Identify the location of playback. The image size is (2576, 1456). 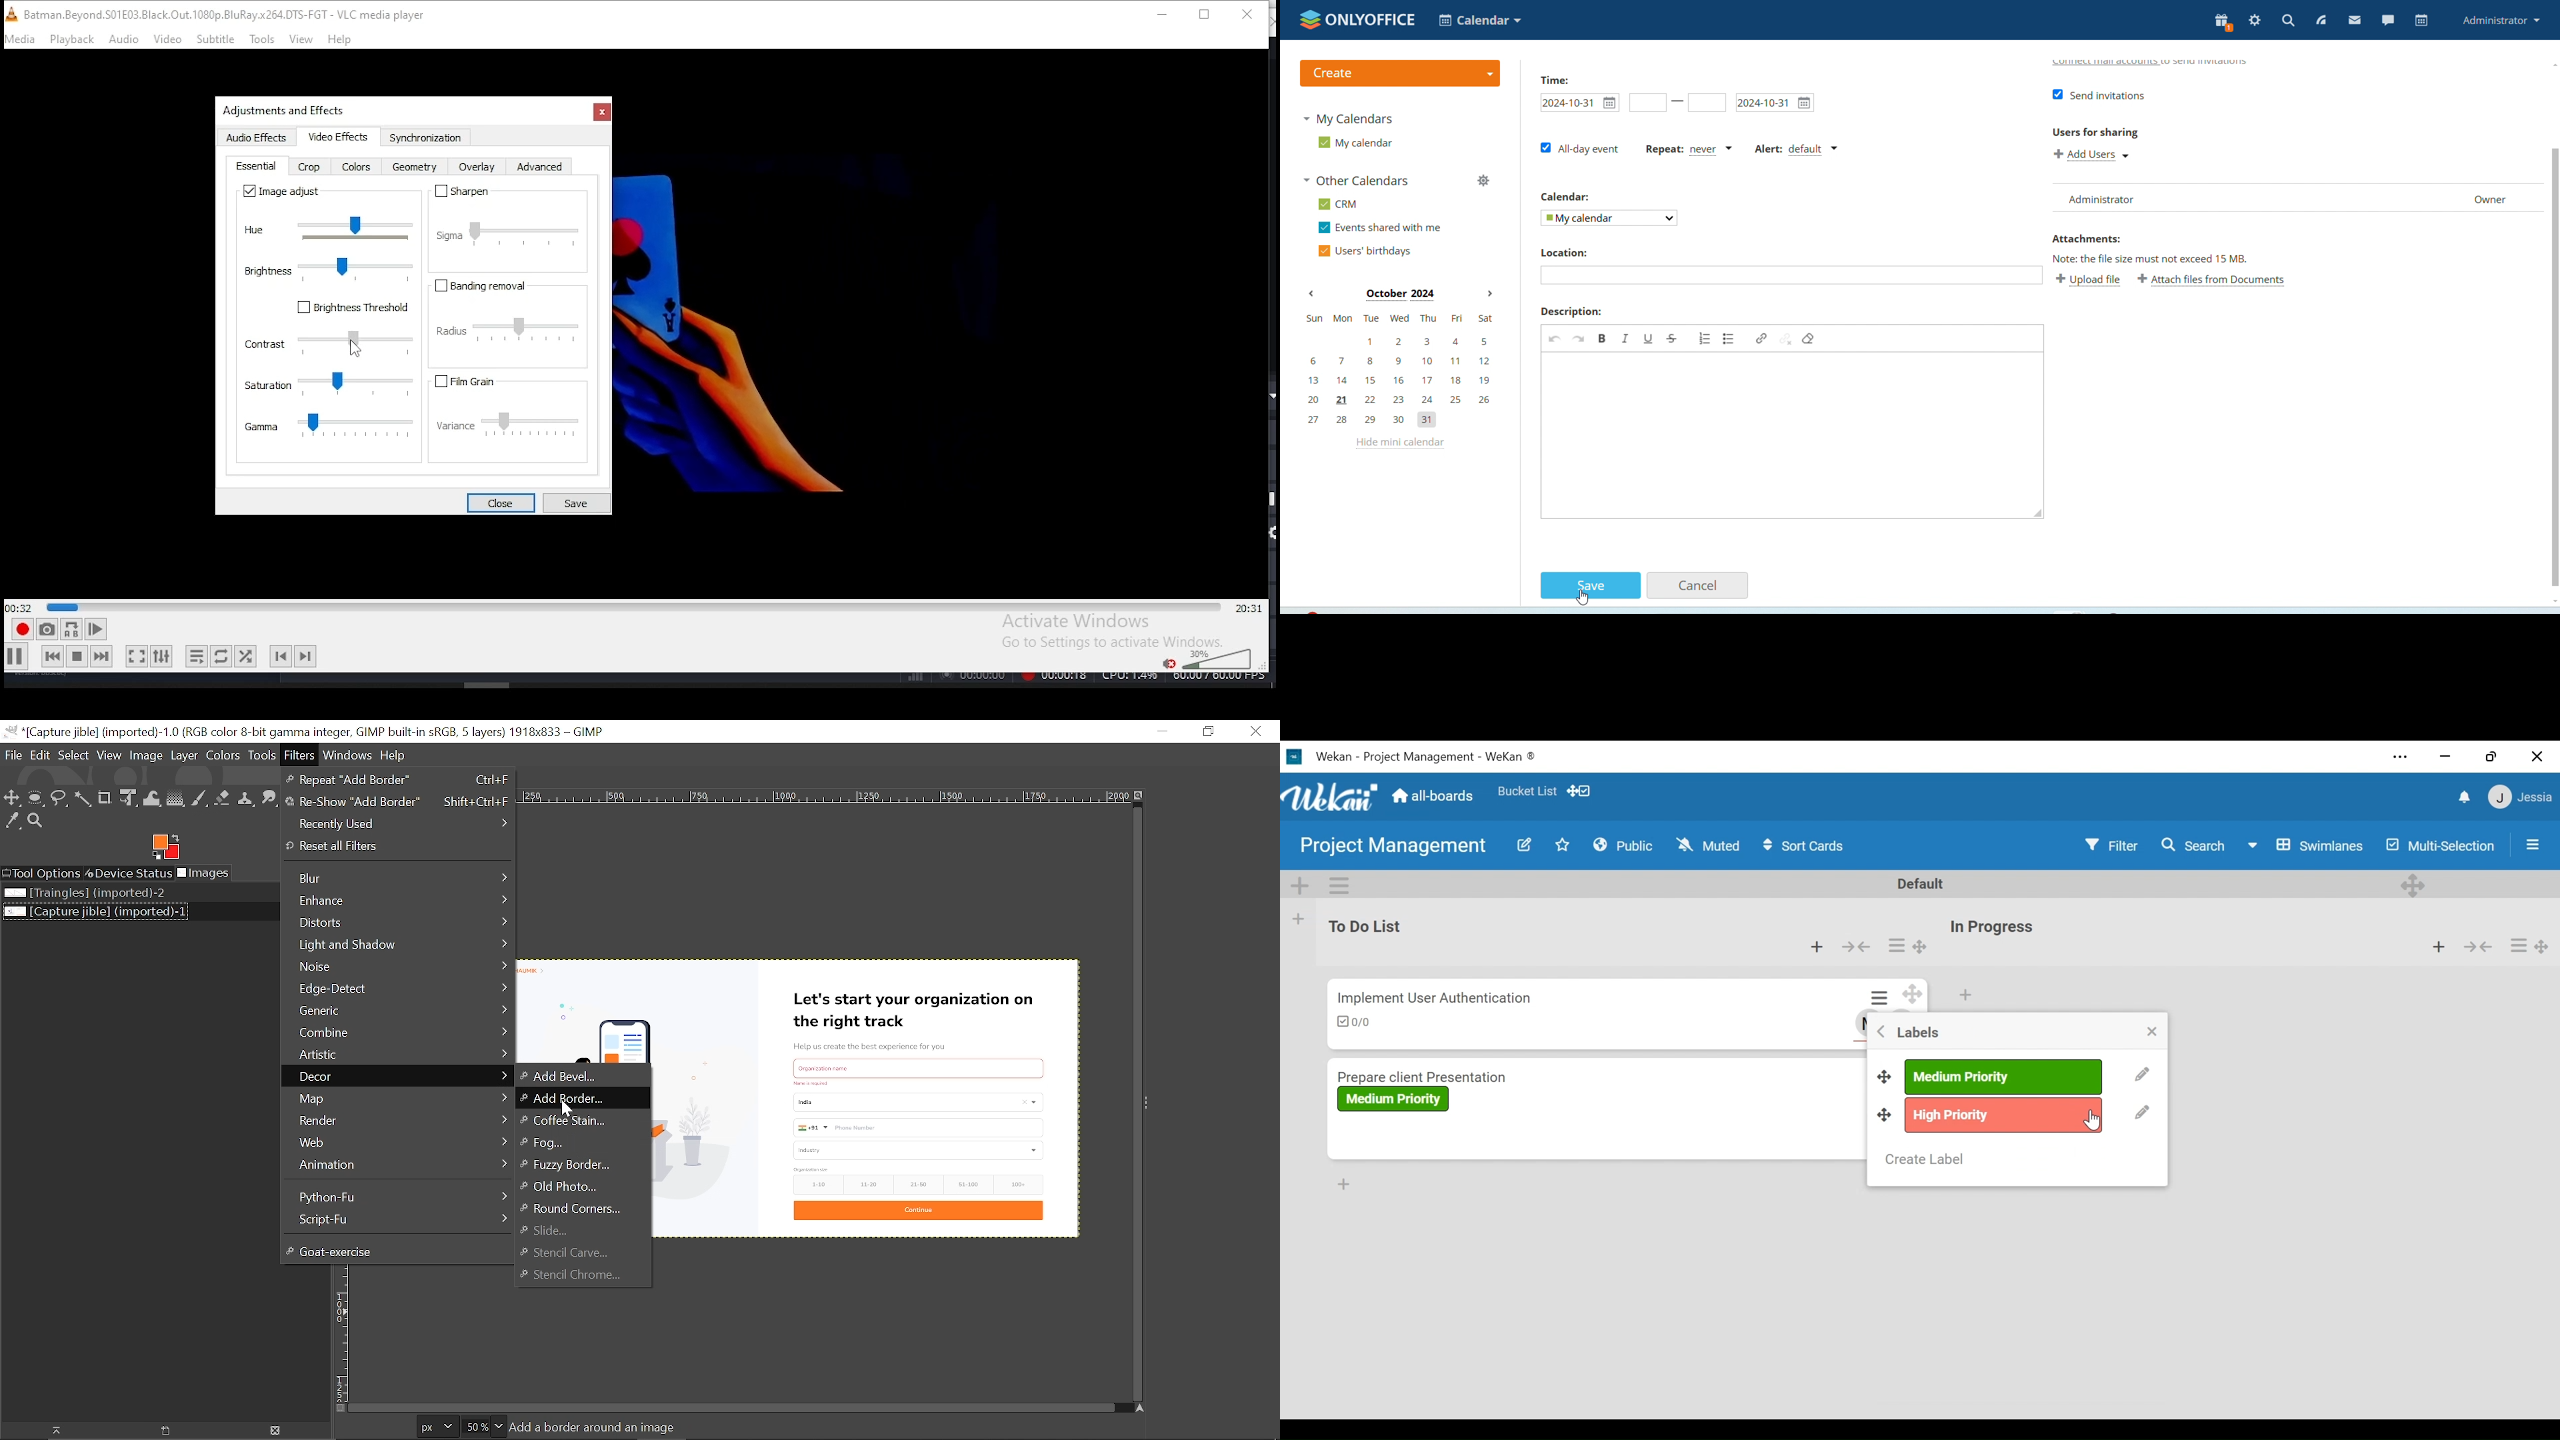
(72, 40).